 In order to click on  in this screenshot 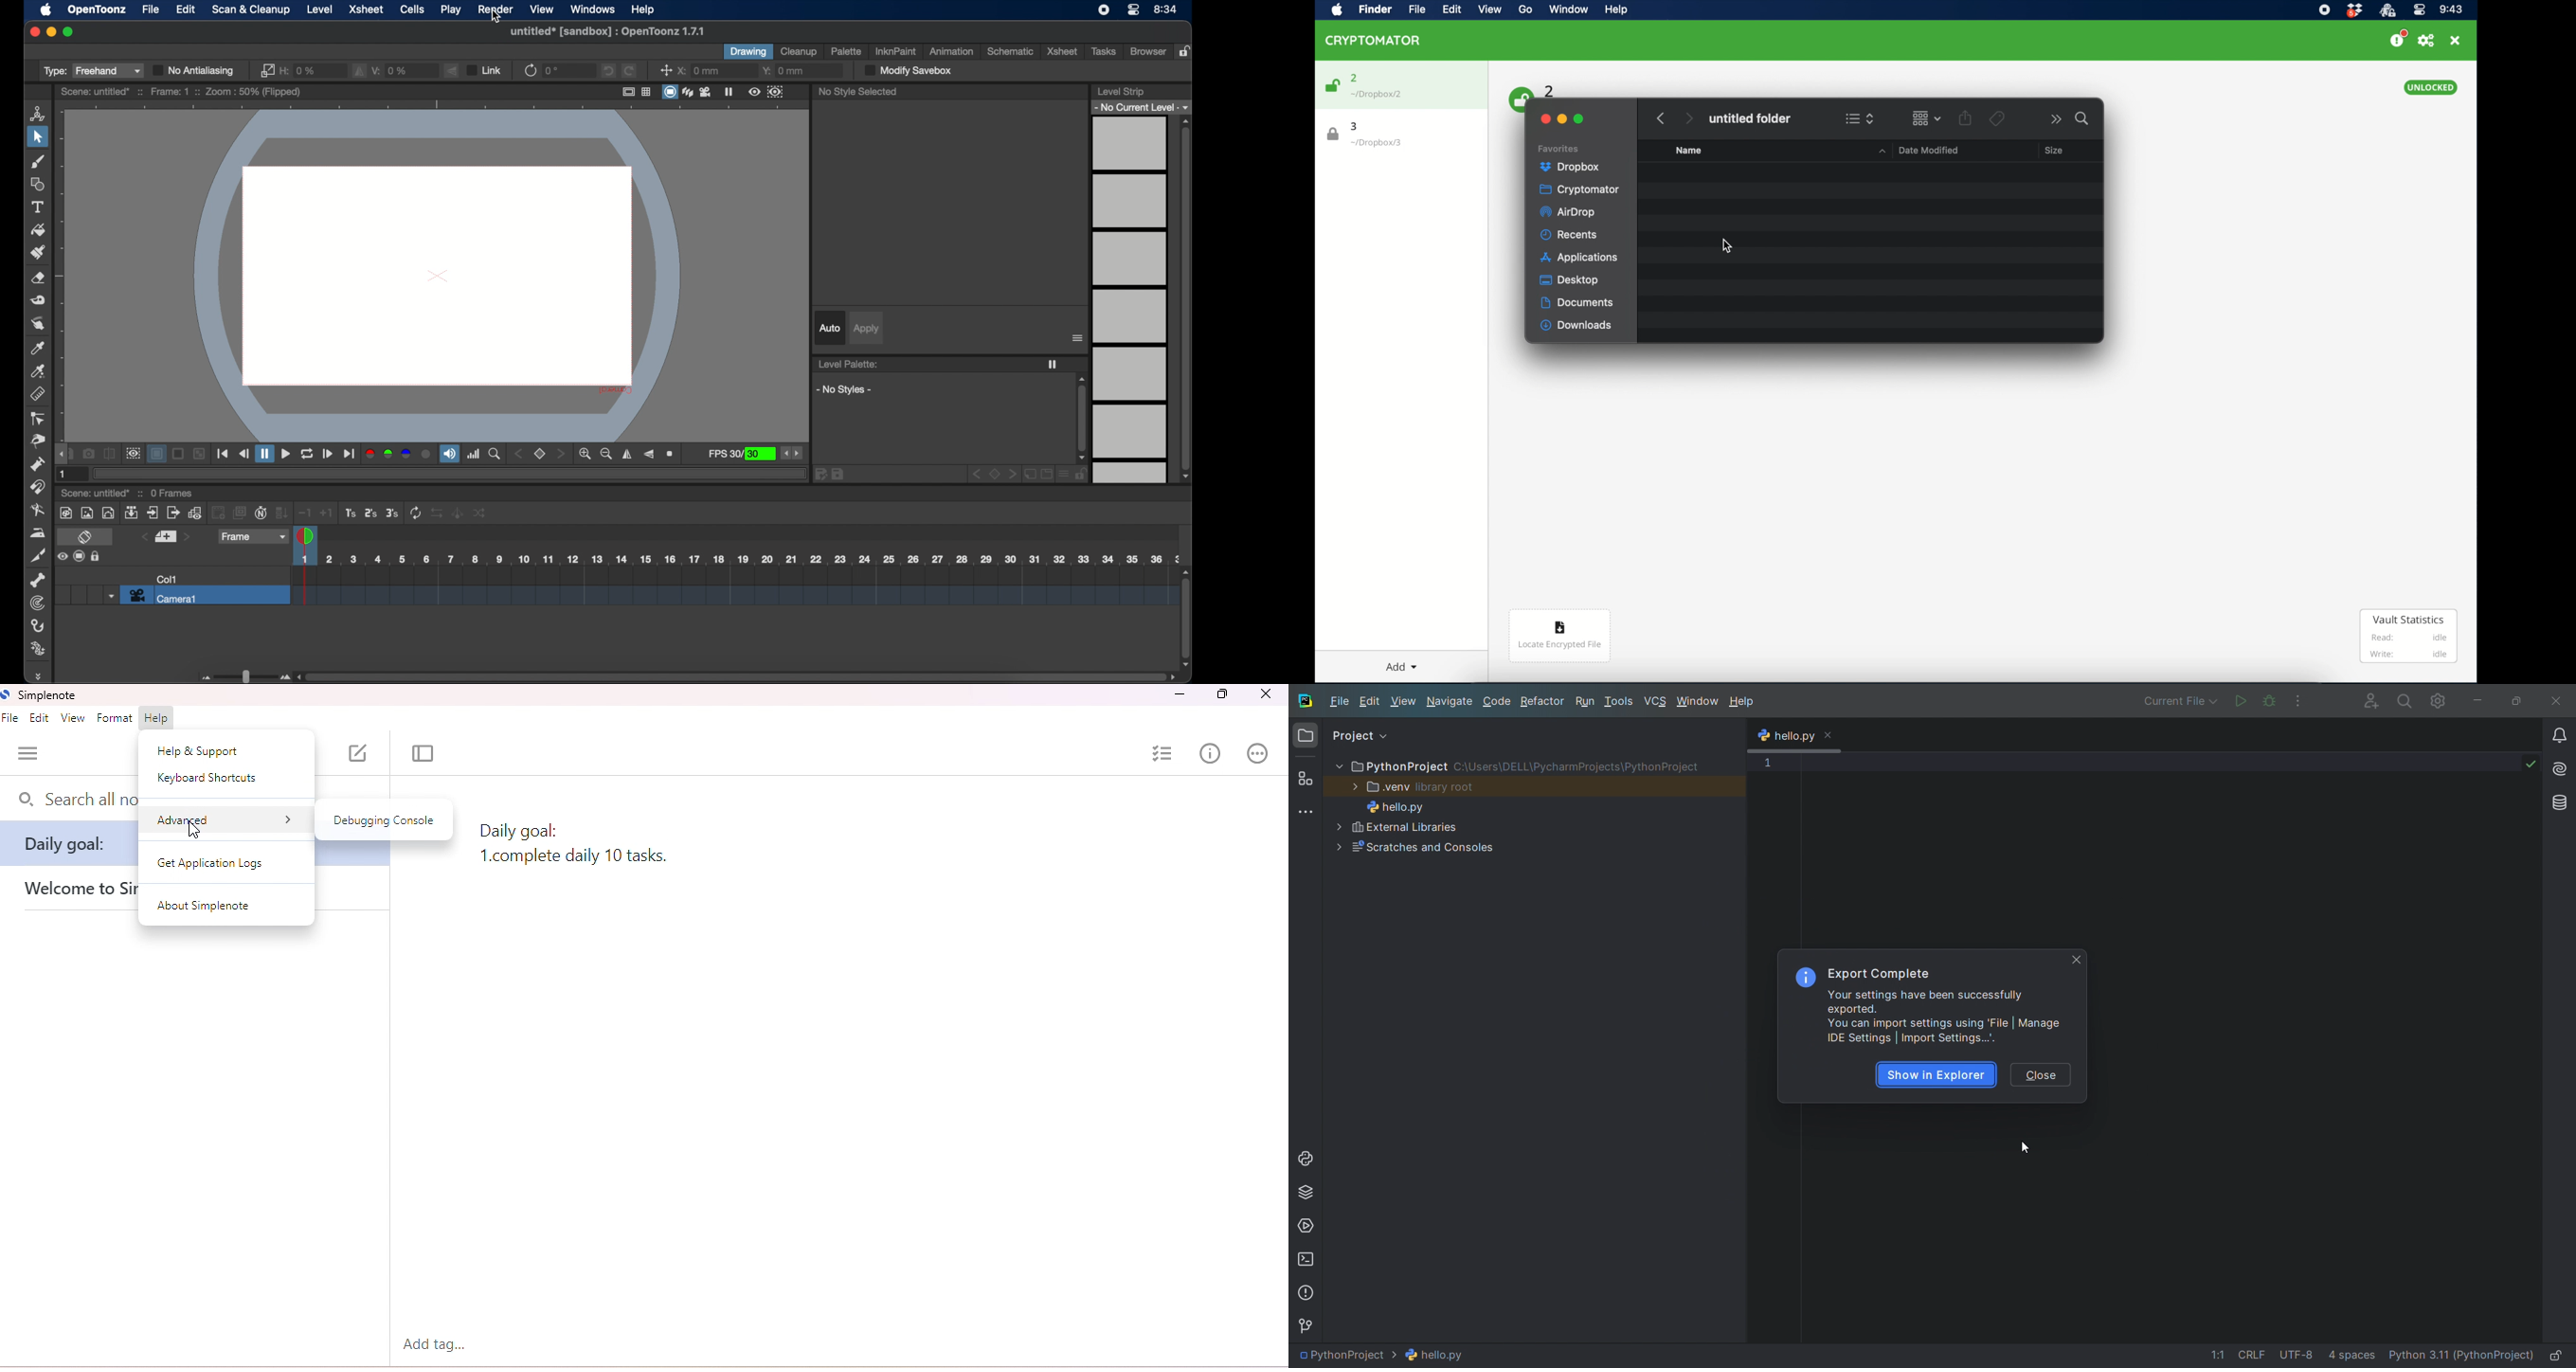, I will do `click(1084, 474)`.